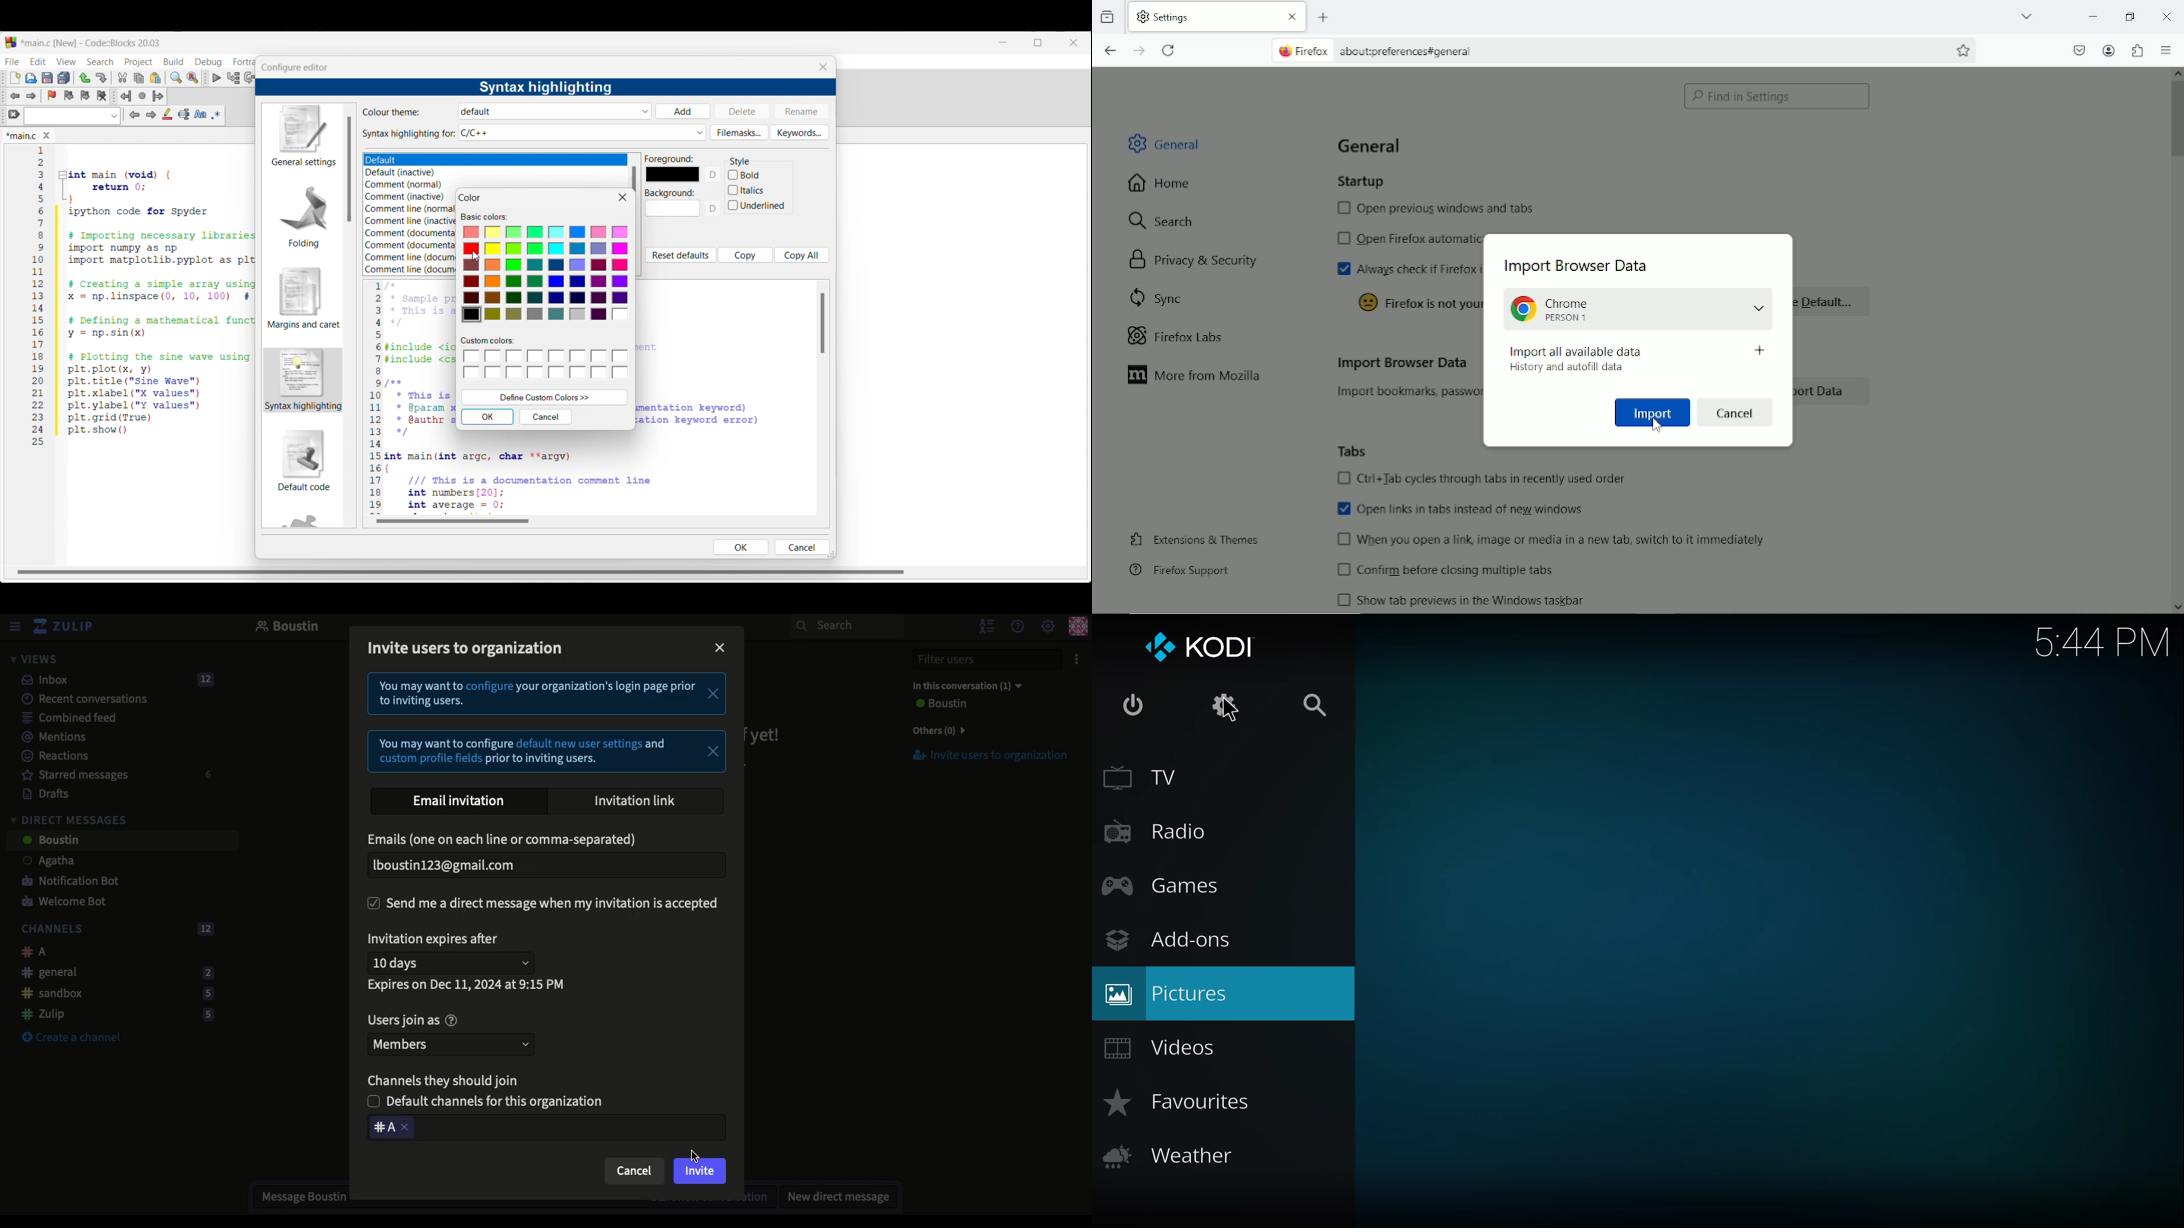 The width and height of the screenshot is (2184, 1232). What do you see at coordinates (1652, 412) in the screenshot?
I see `Import` at bounding box center [1652, 412].